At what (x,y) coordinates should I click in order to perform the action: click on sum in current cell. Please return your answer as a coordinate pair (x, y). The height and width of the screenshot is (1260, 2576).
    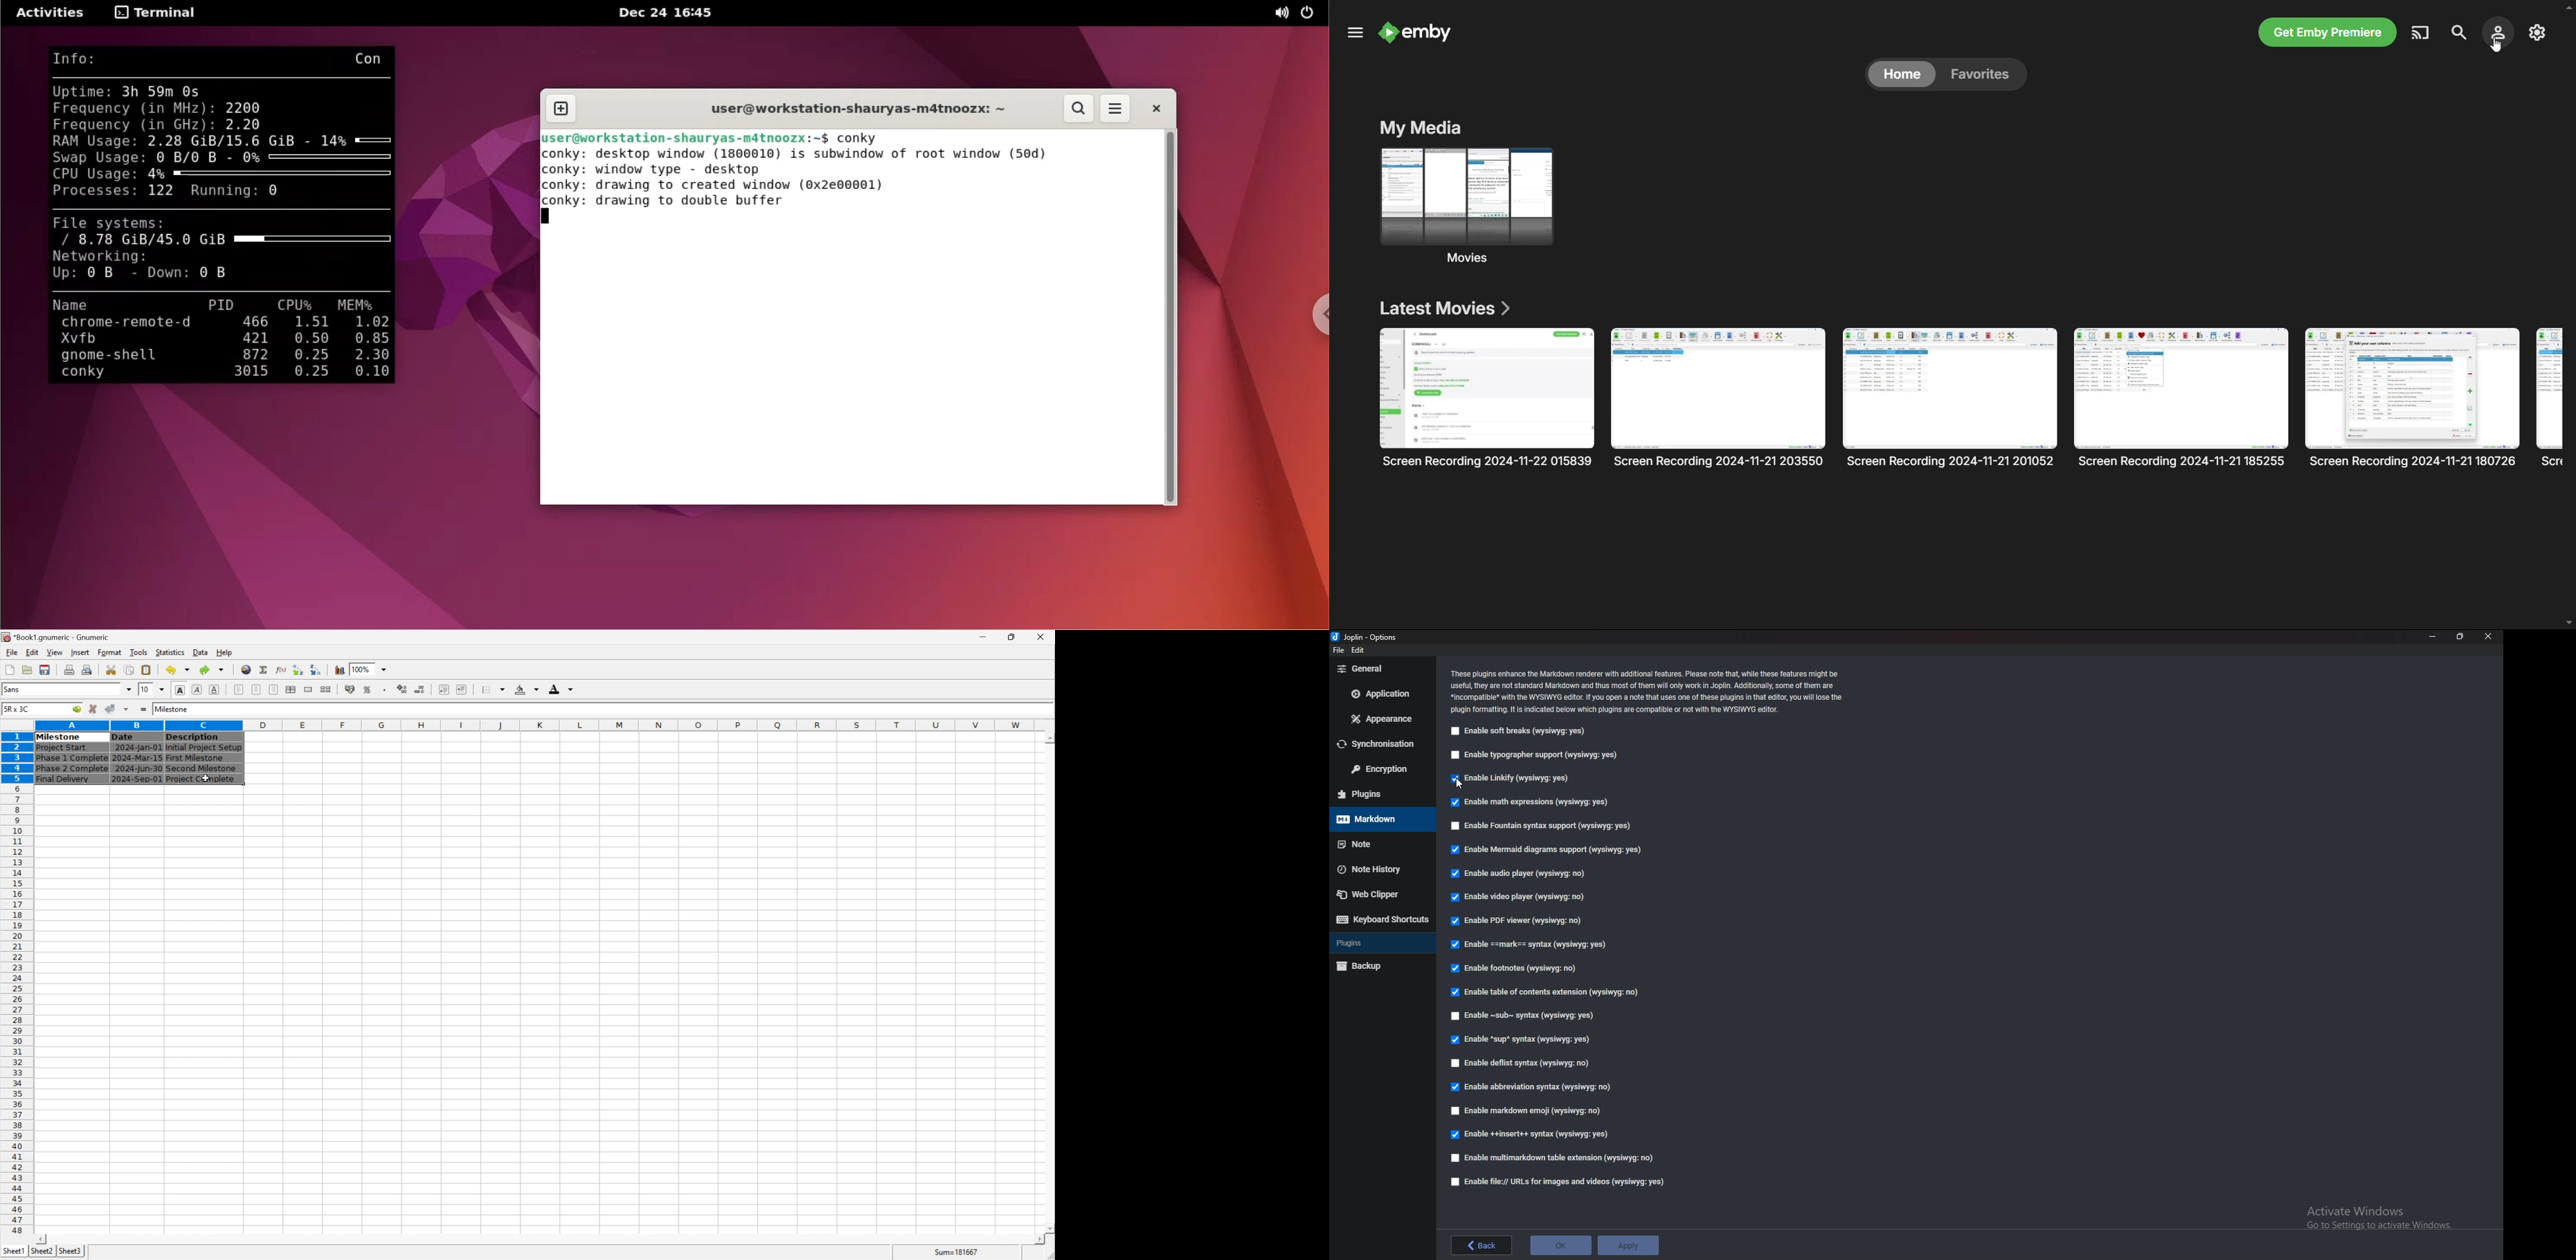
    Looking at the image, I should click on (265, 670).